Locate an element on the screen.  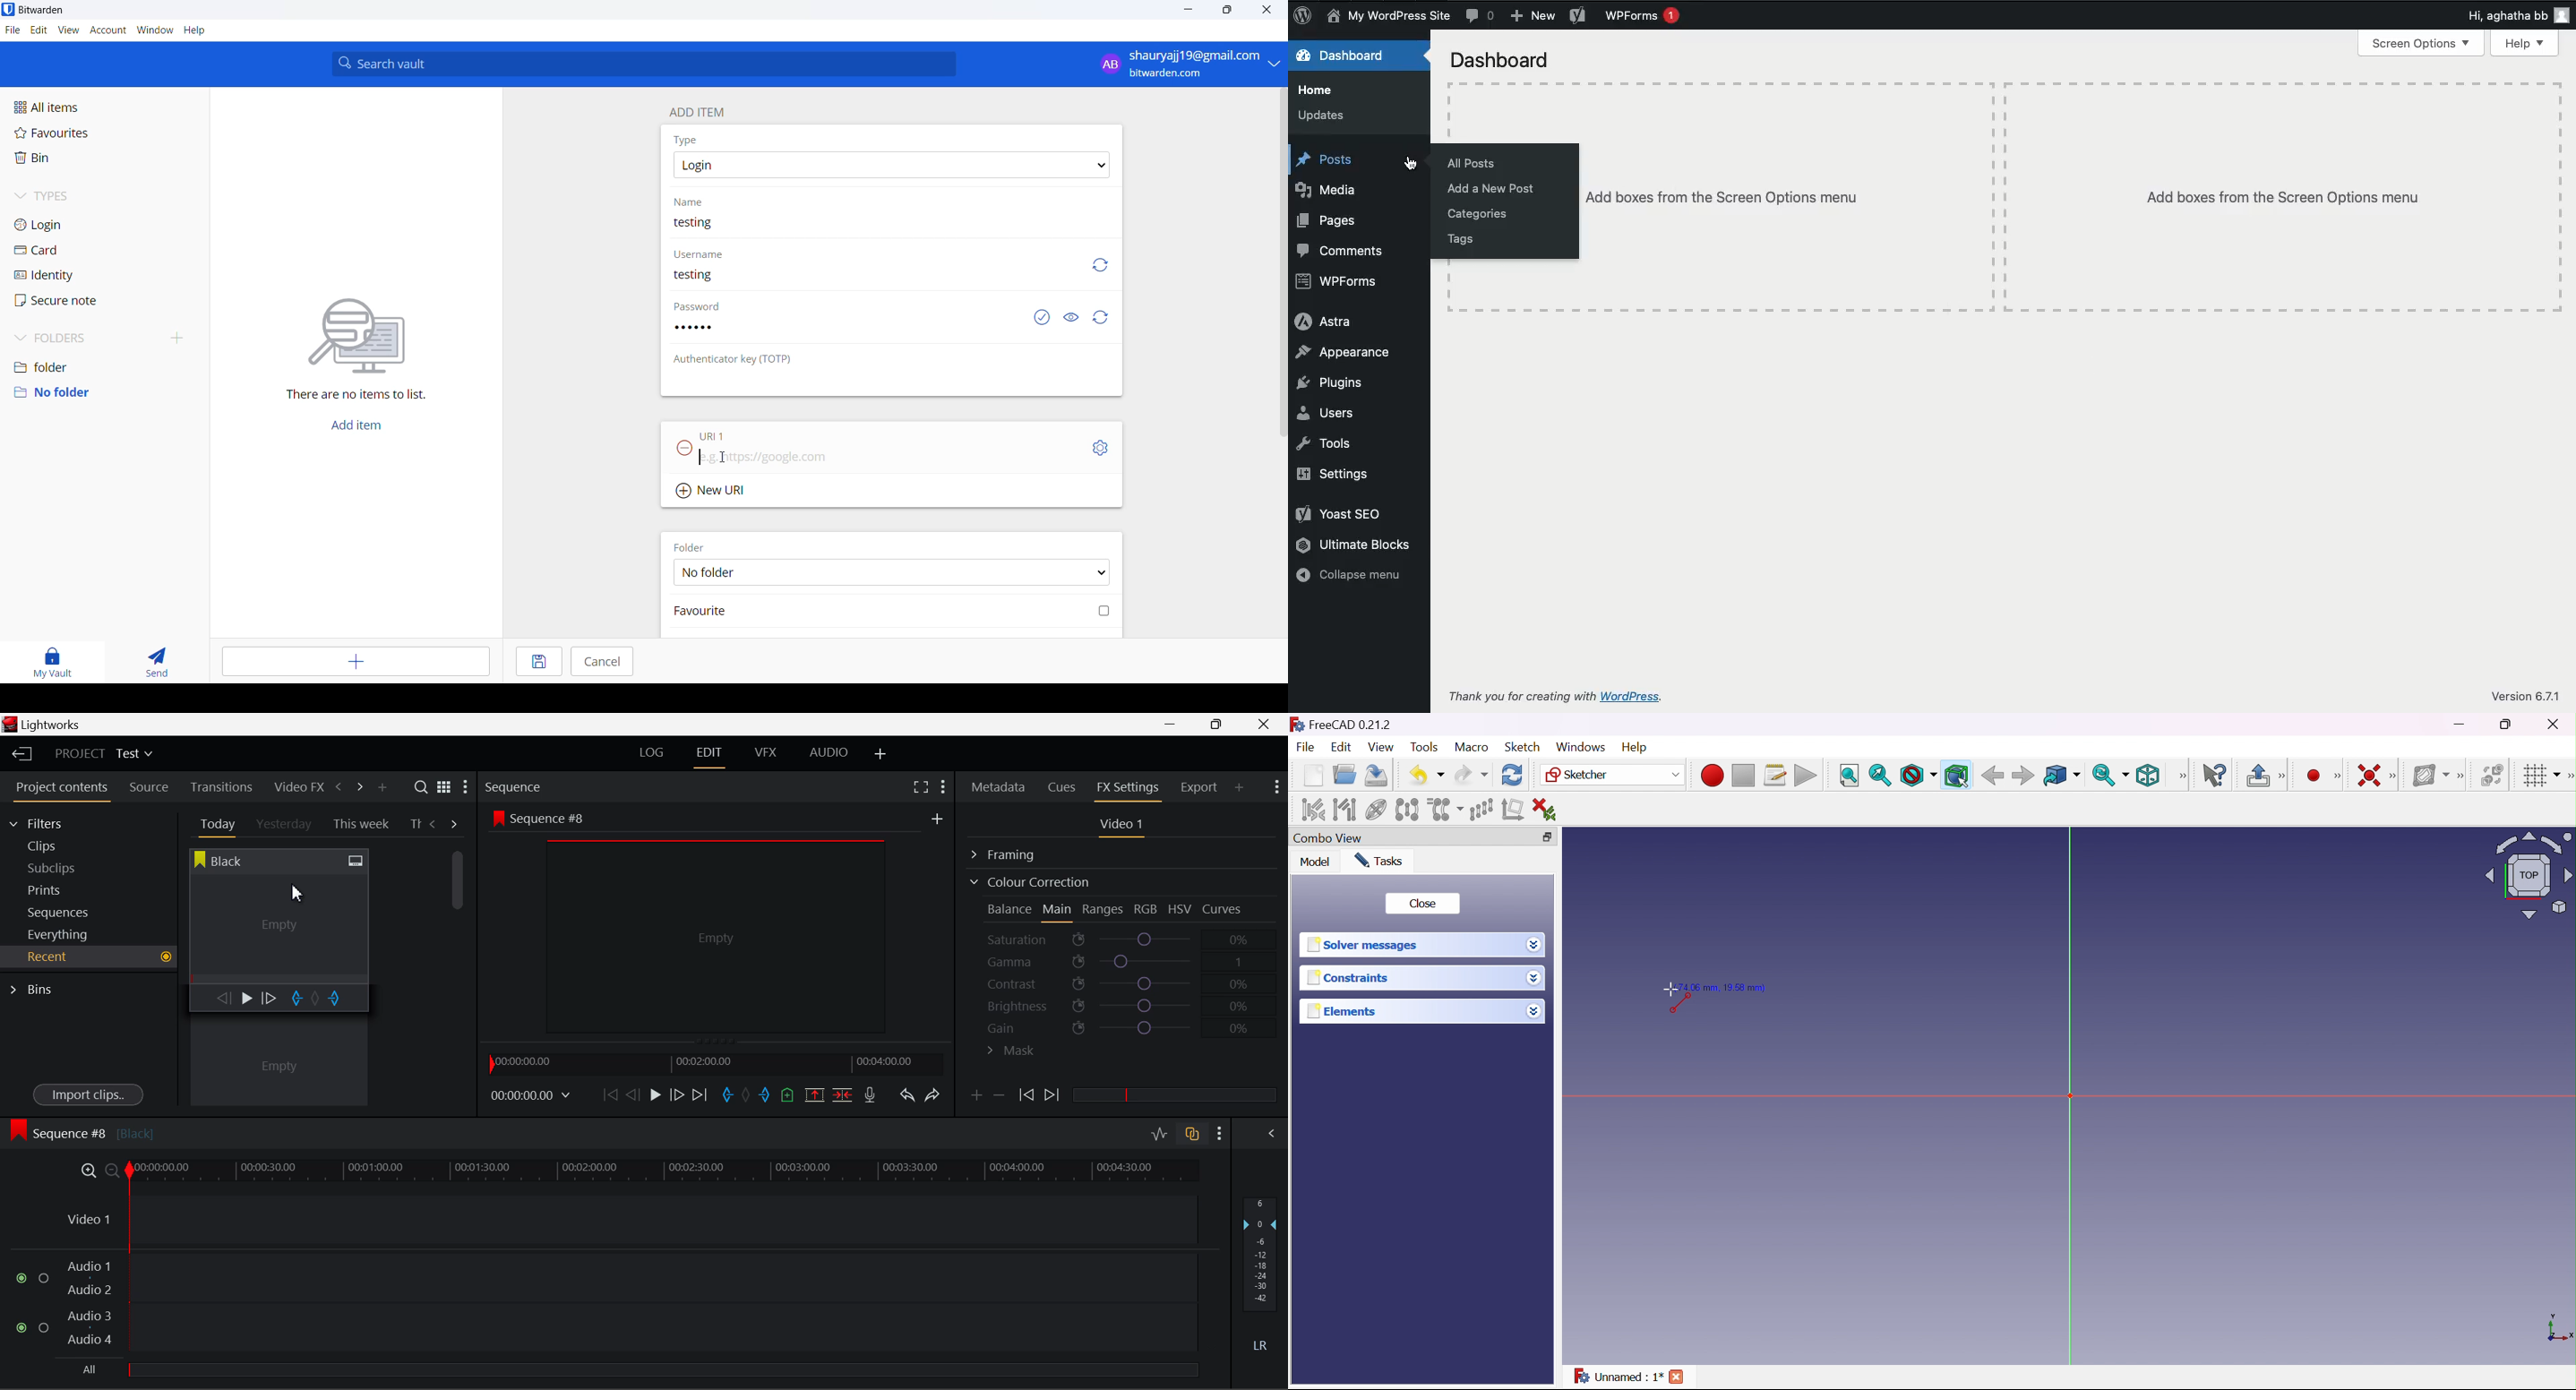
Timeline Zoom Out is located at coordinates (111, 1170).